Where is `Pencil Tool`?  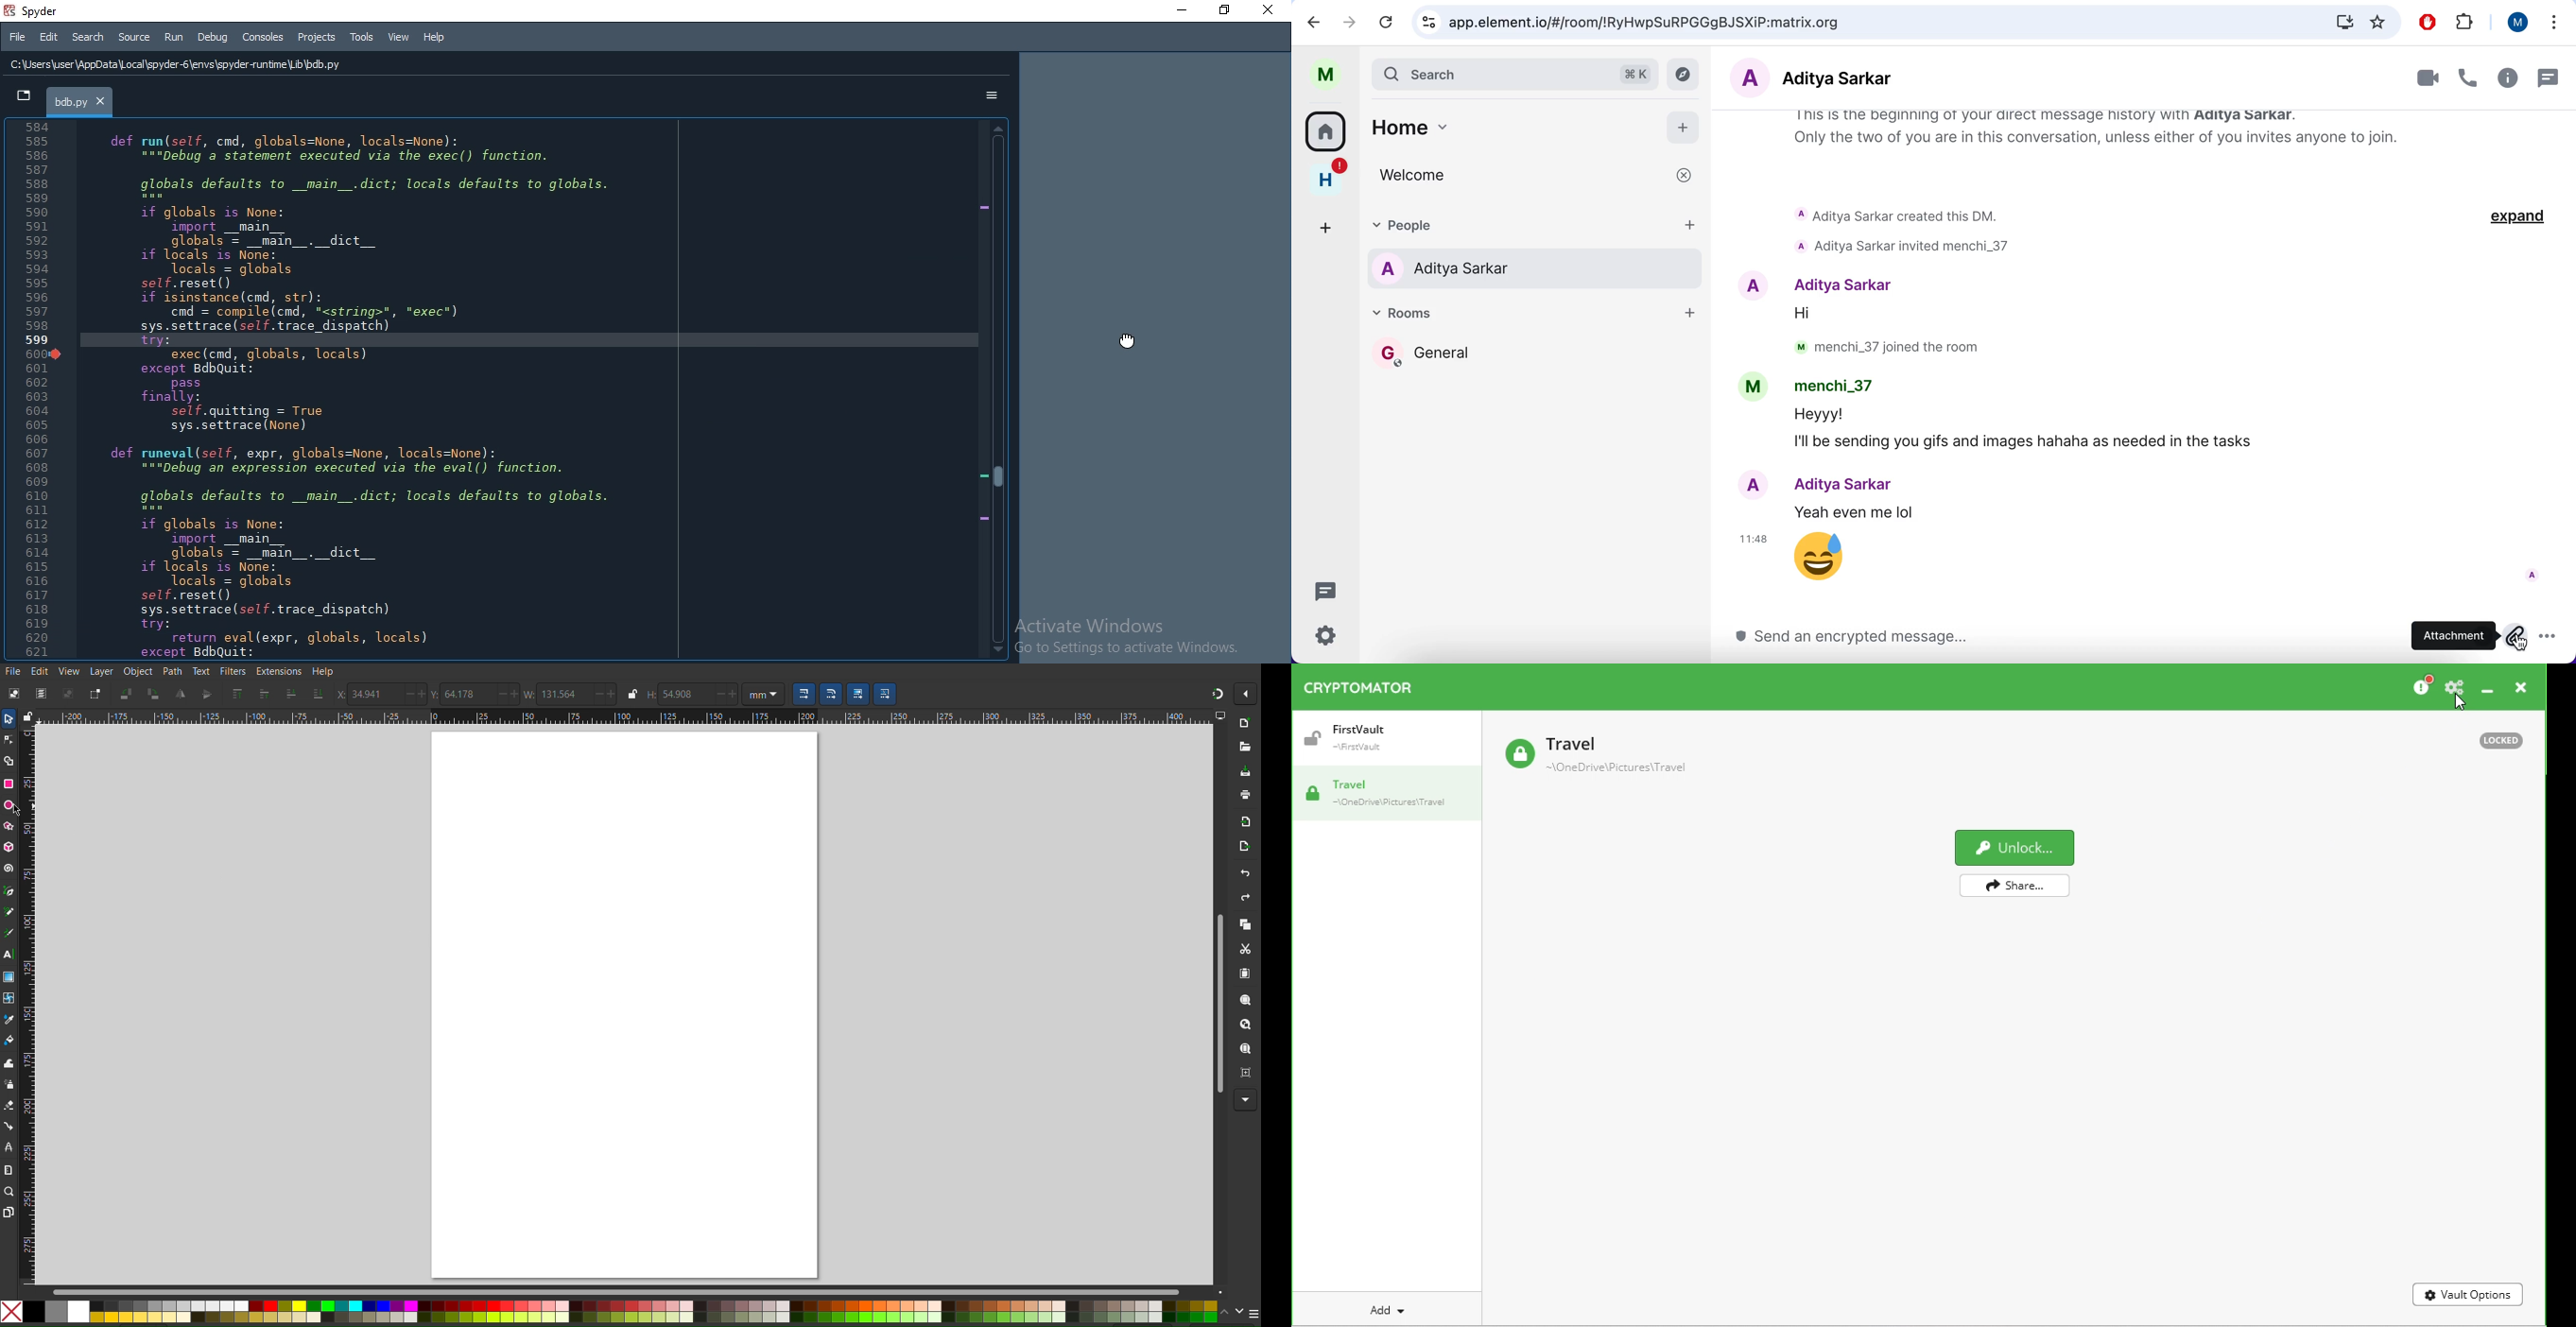
Pencil Tool is located at coordinates (9, 912).